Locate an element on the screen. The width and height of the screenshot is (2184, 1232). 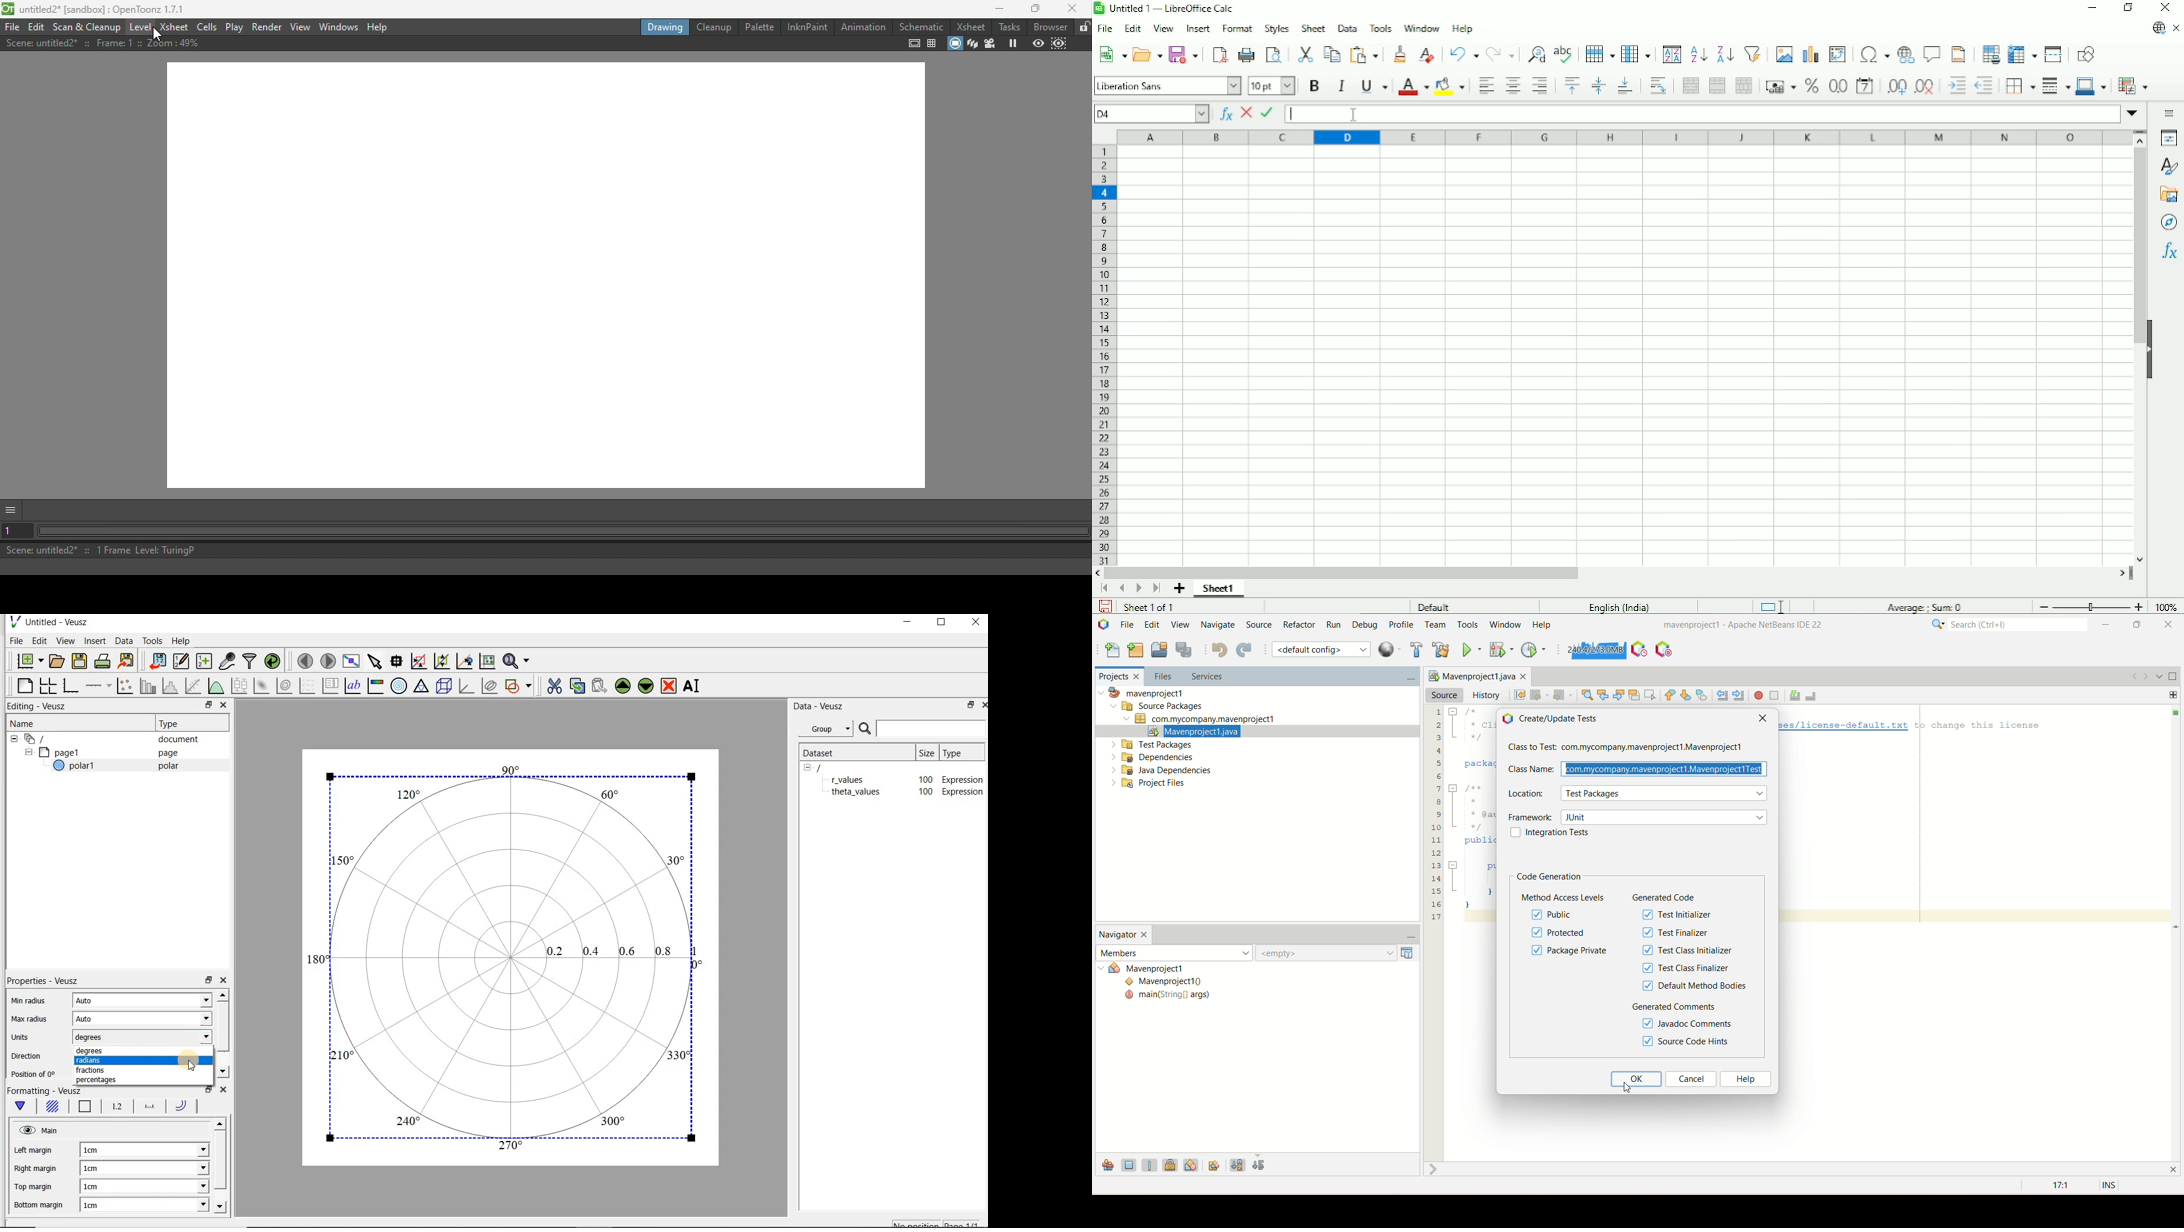
Save is located at coordinates (1184, 54).